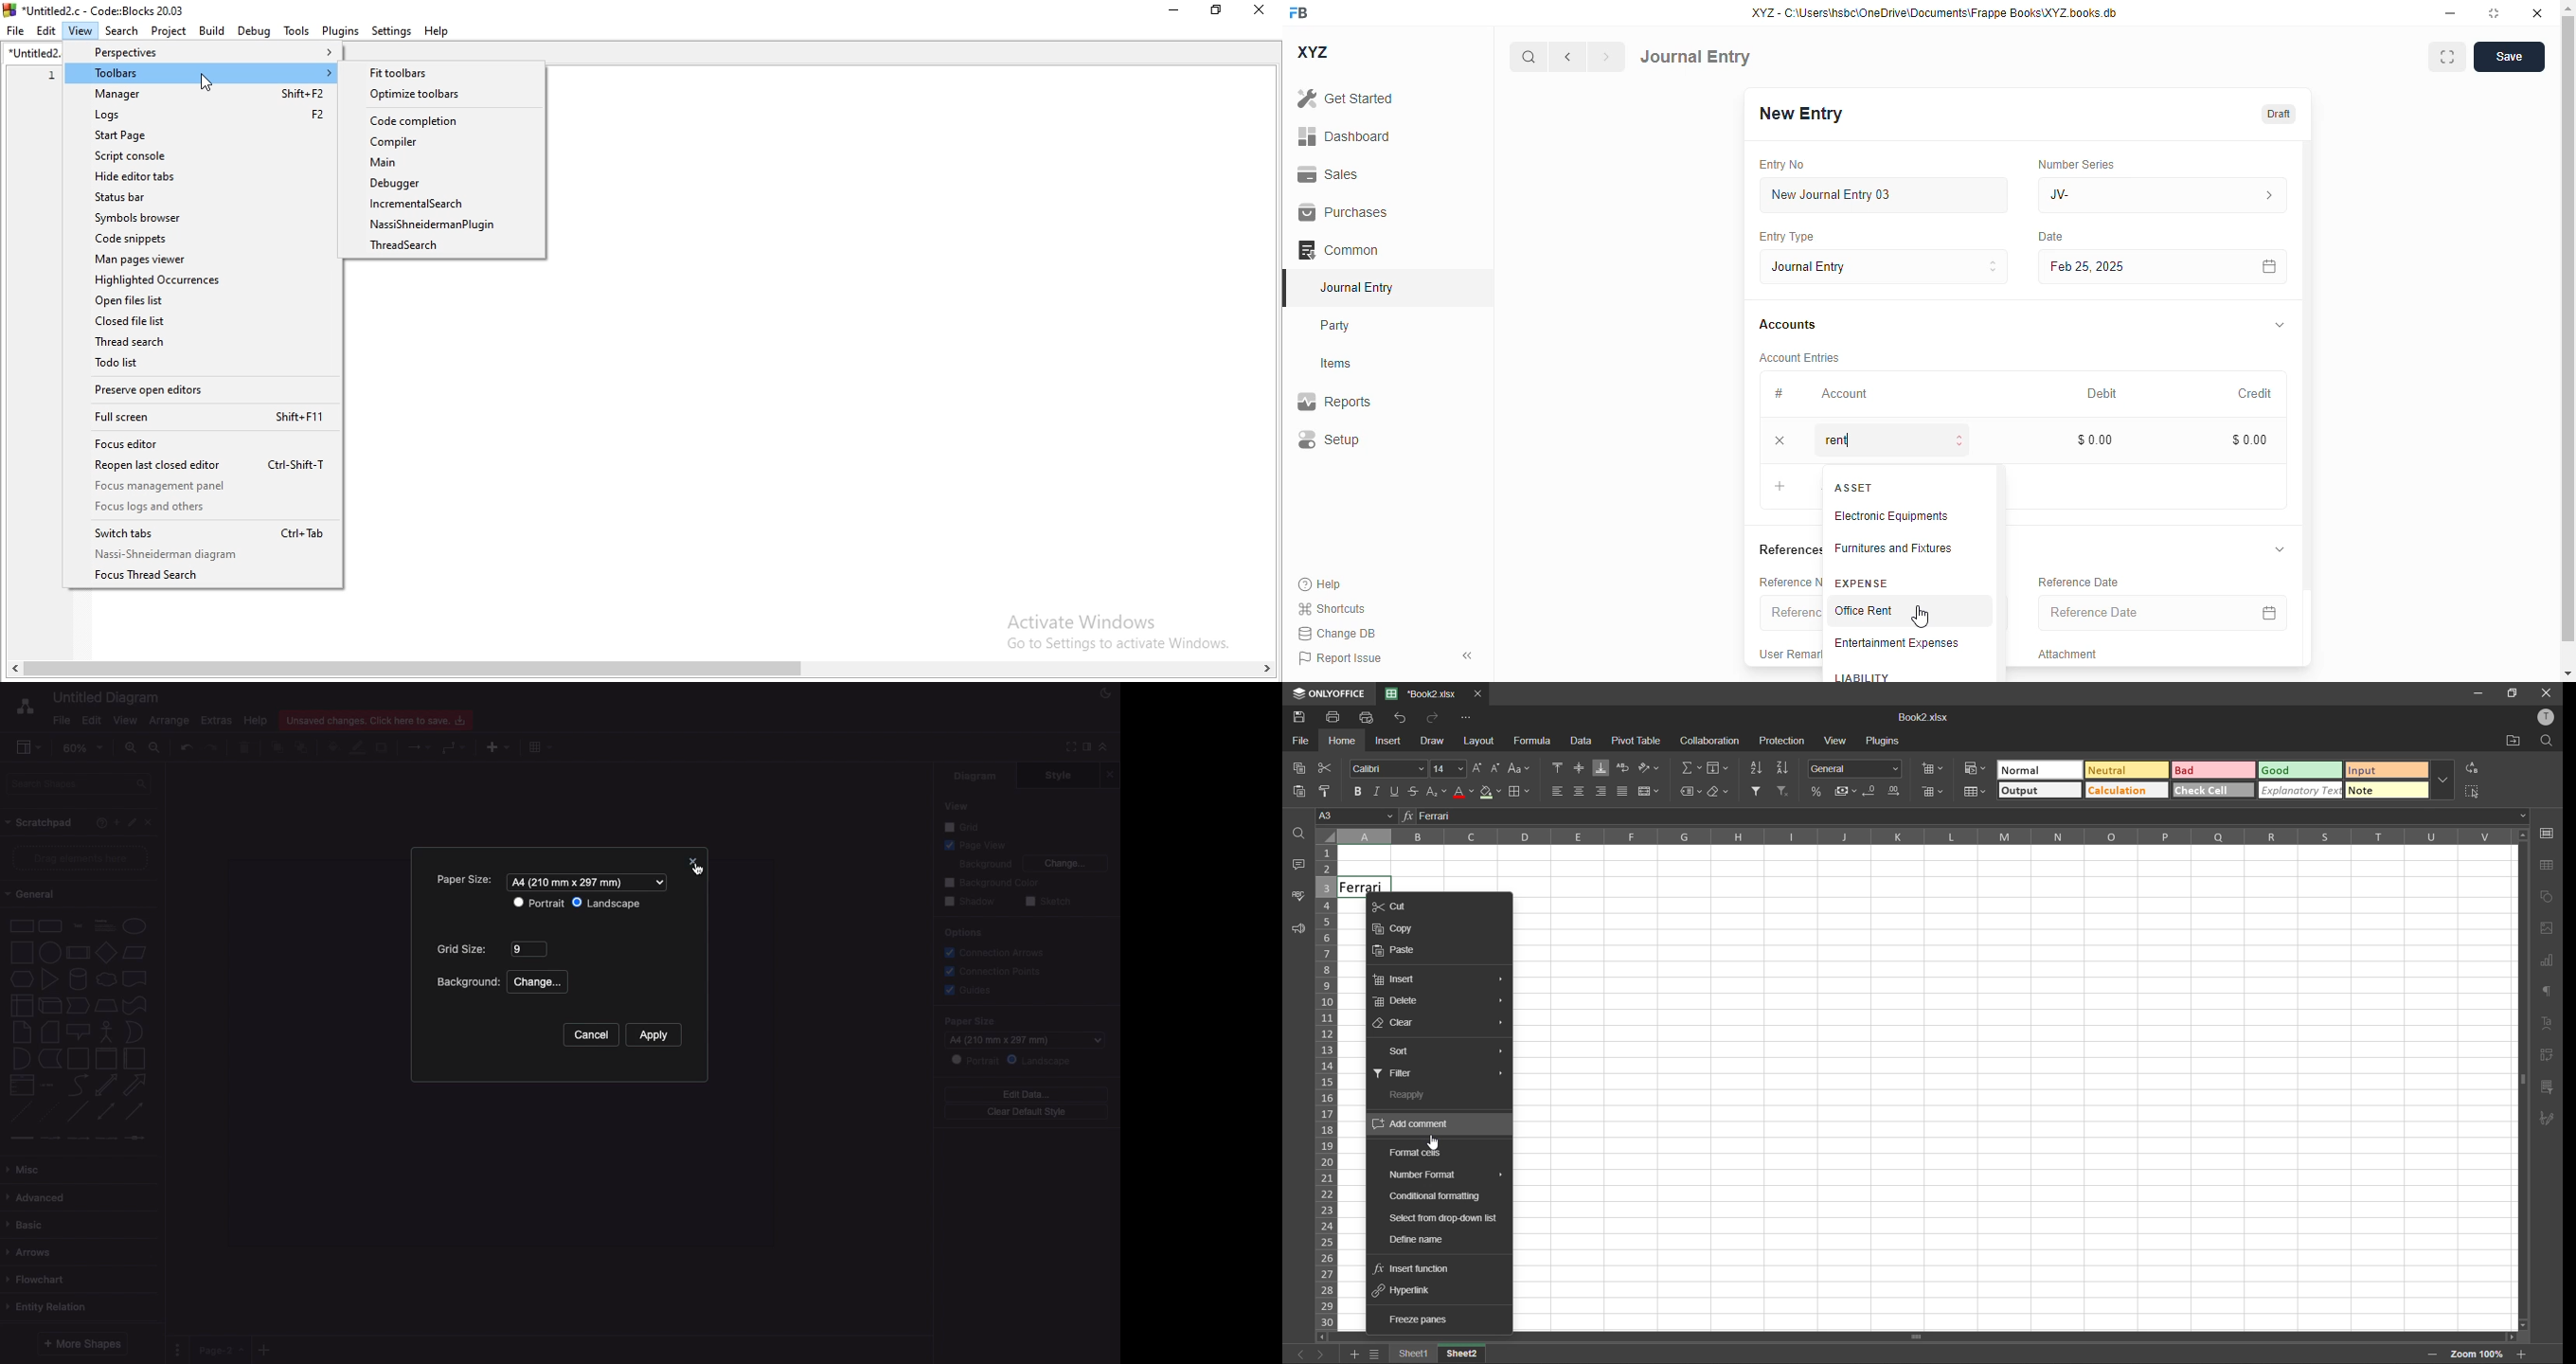  What do you see at coordinates (2073, 164) in the screenshot?
I see `number series` at bounding box center [2073, 164].